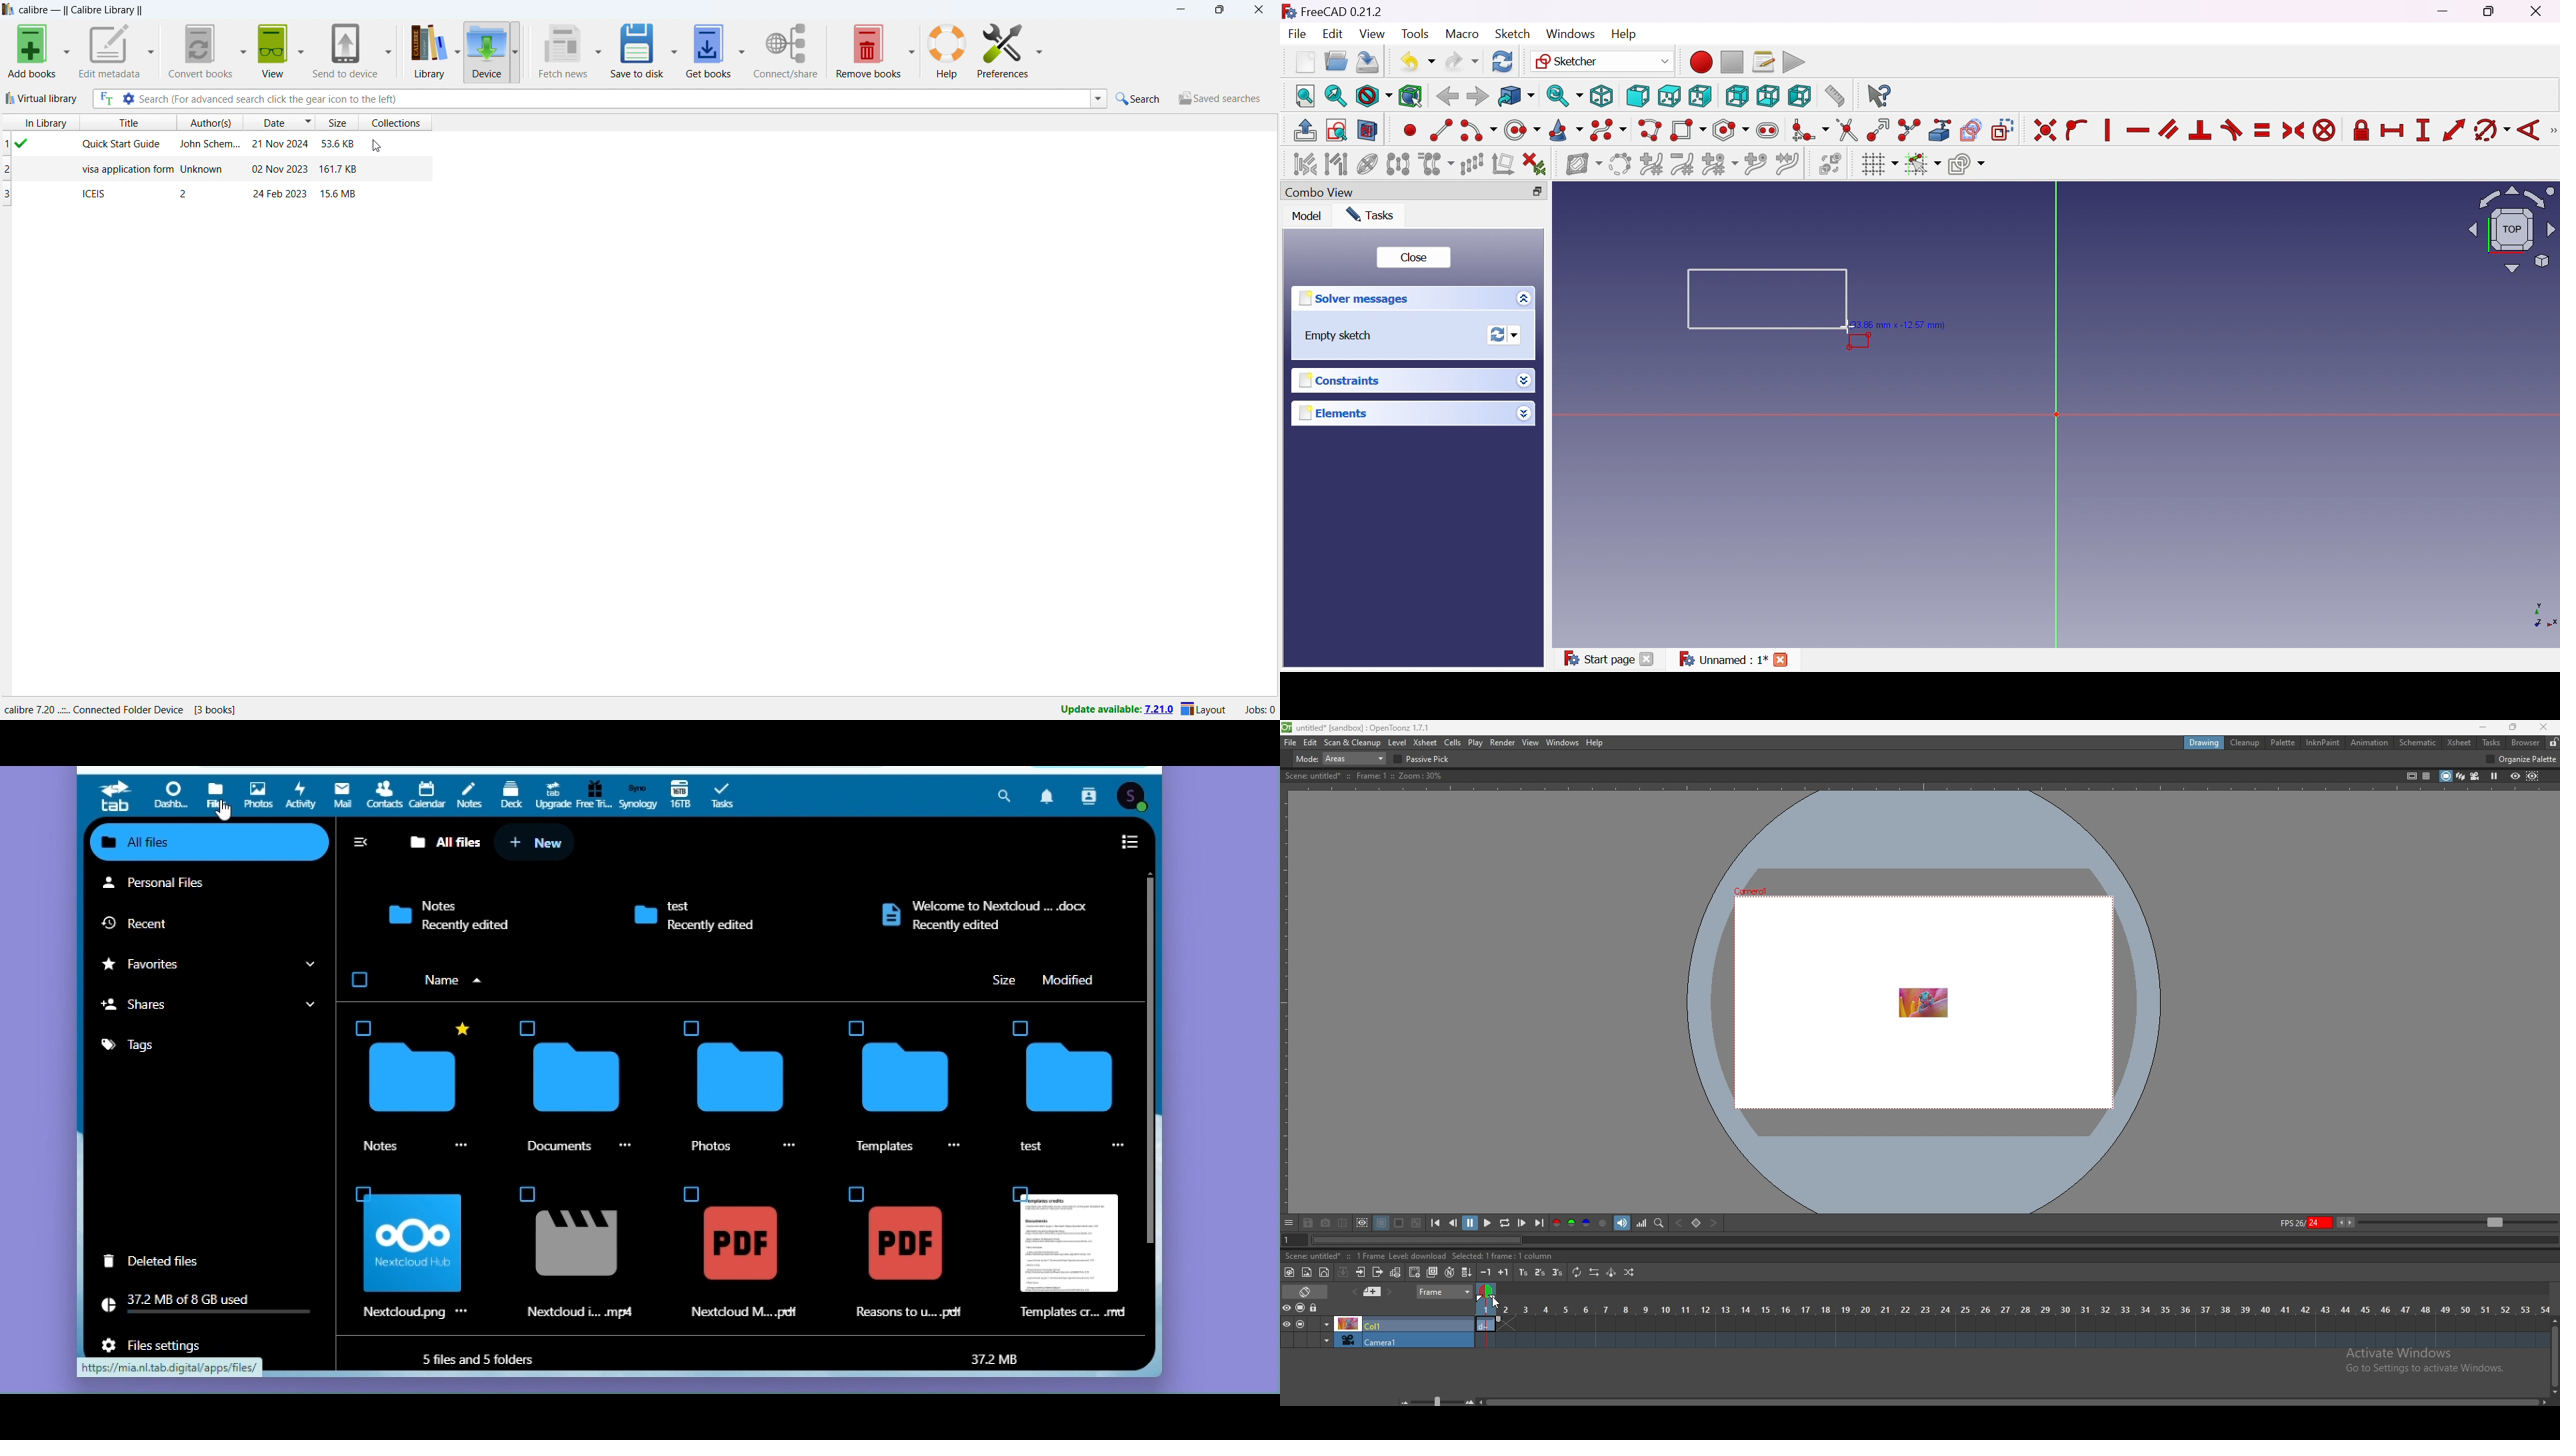 Image resolution: width=2576 pixels, height=1456 pixels. Describe the element at coordinates (1417, 61) in the screenshot. I see `Undo` at that location.